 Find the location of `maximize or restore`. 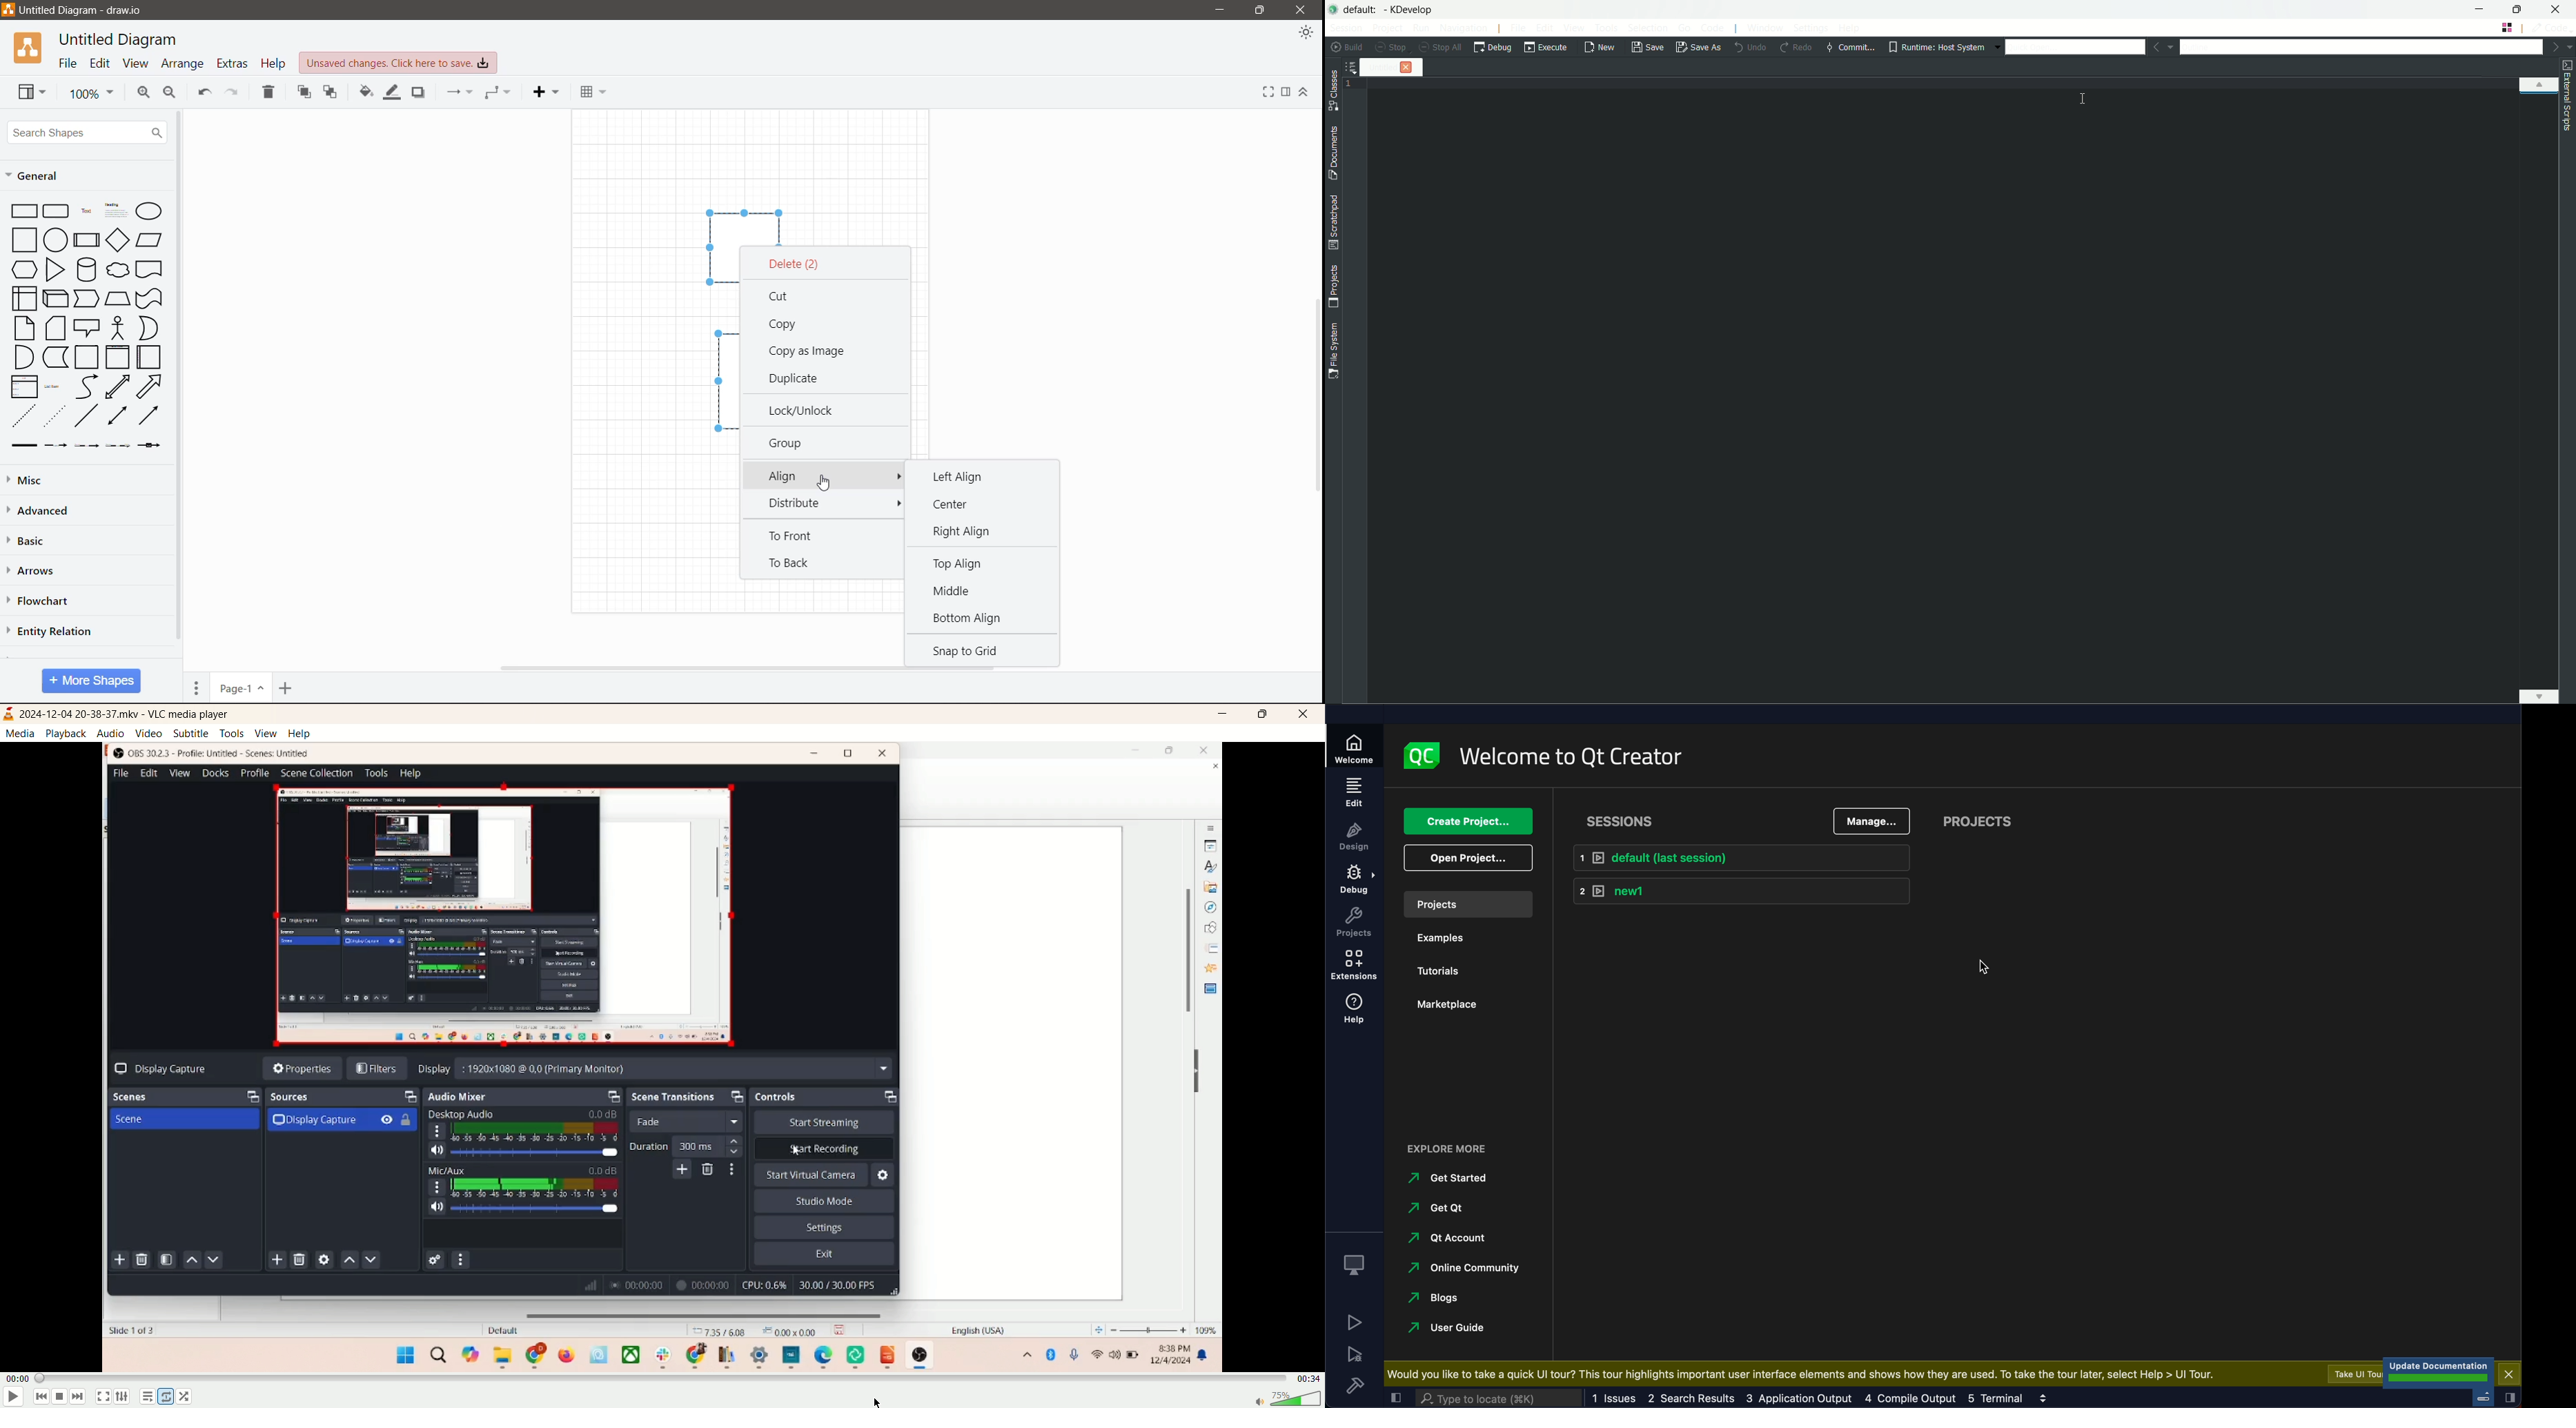

maximize or restore is located at coordinates (2516, 8).